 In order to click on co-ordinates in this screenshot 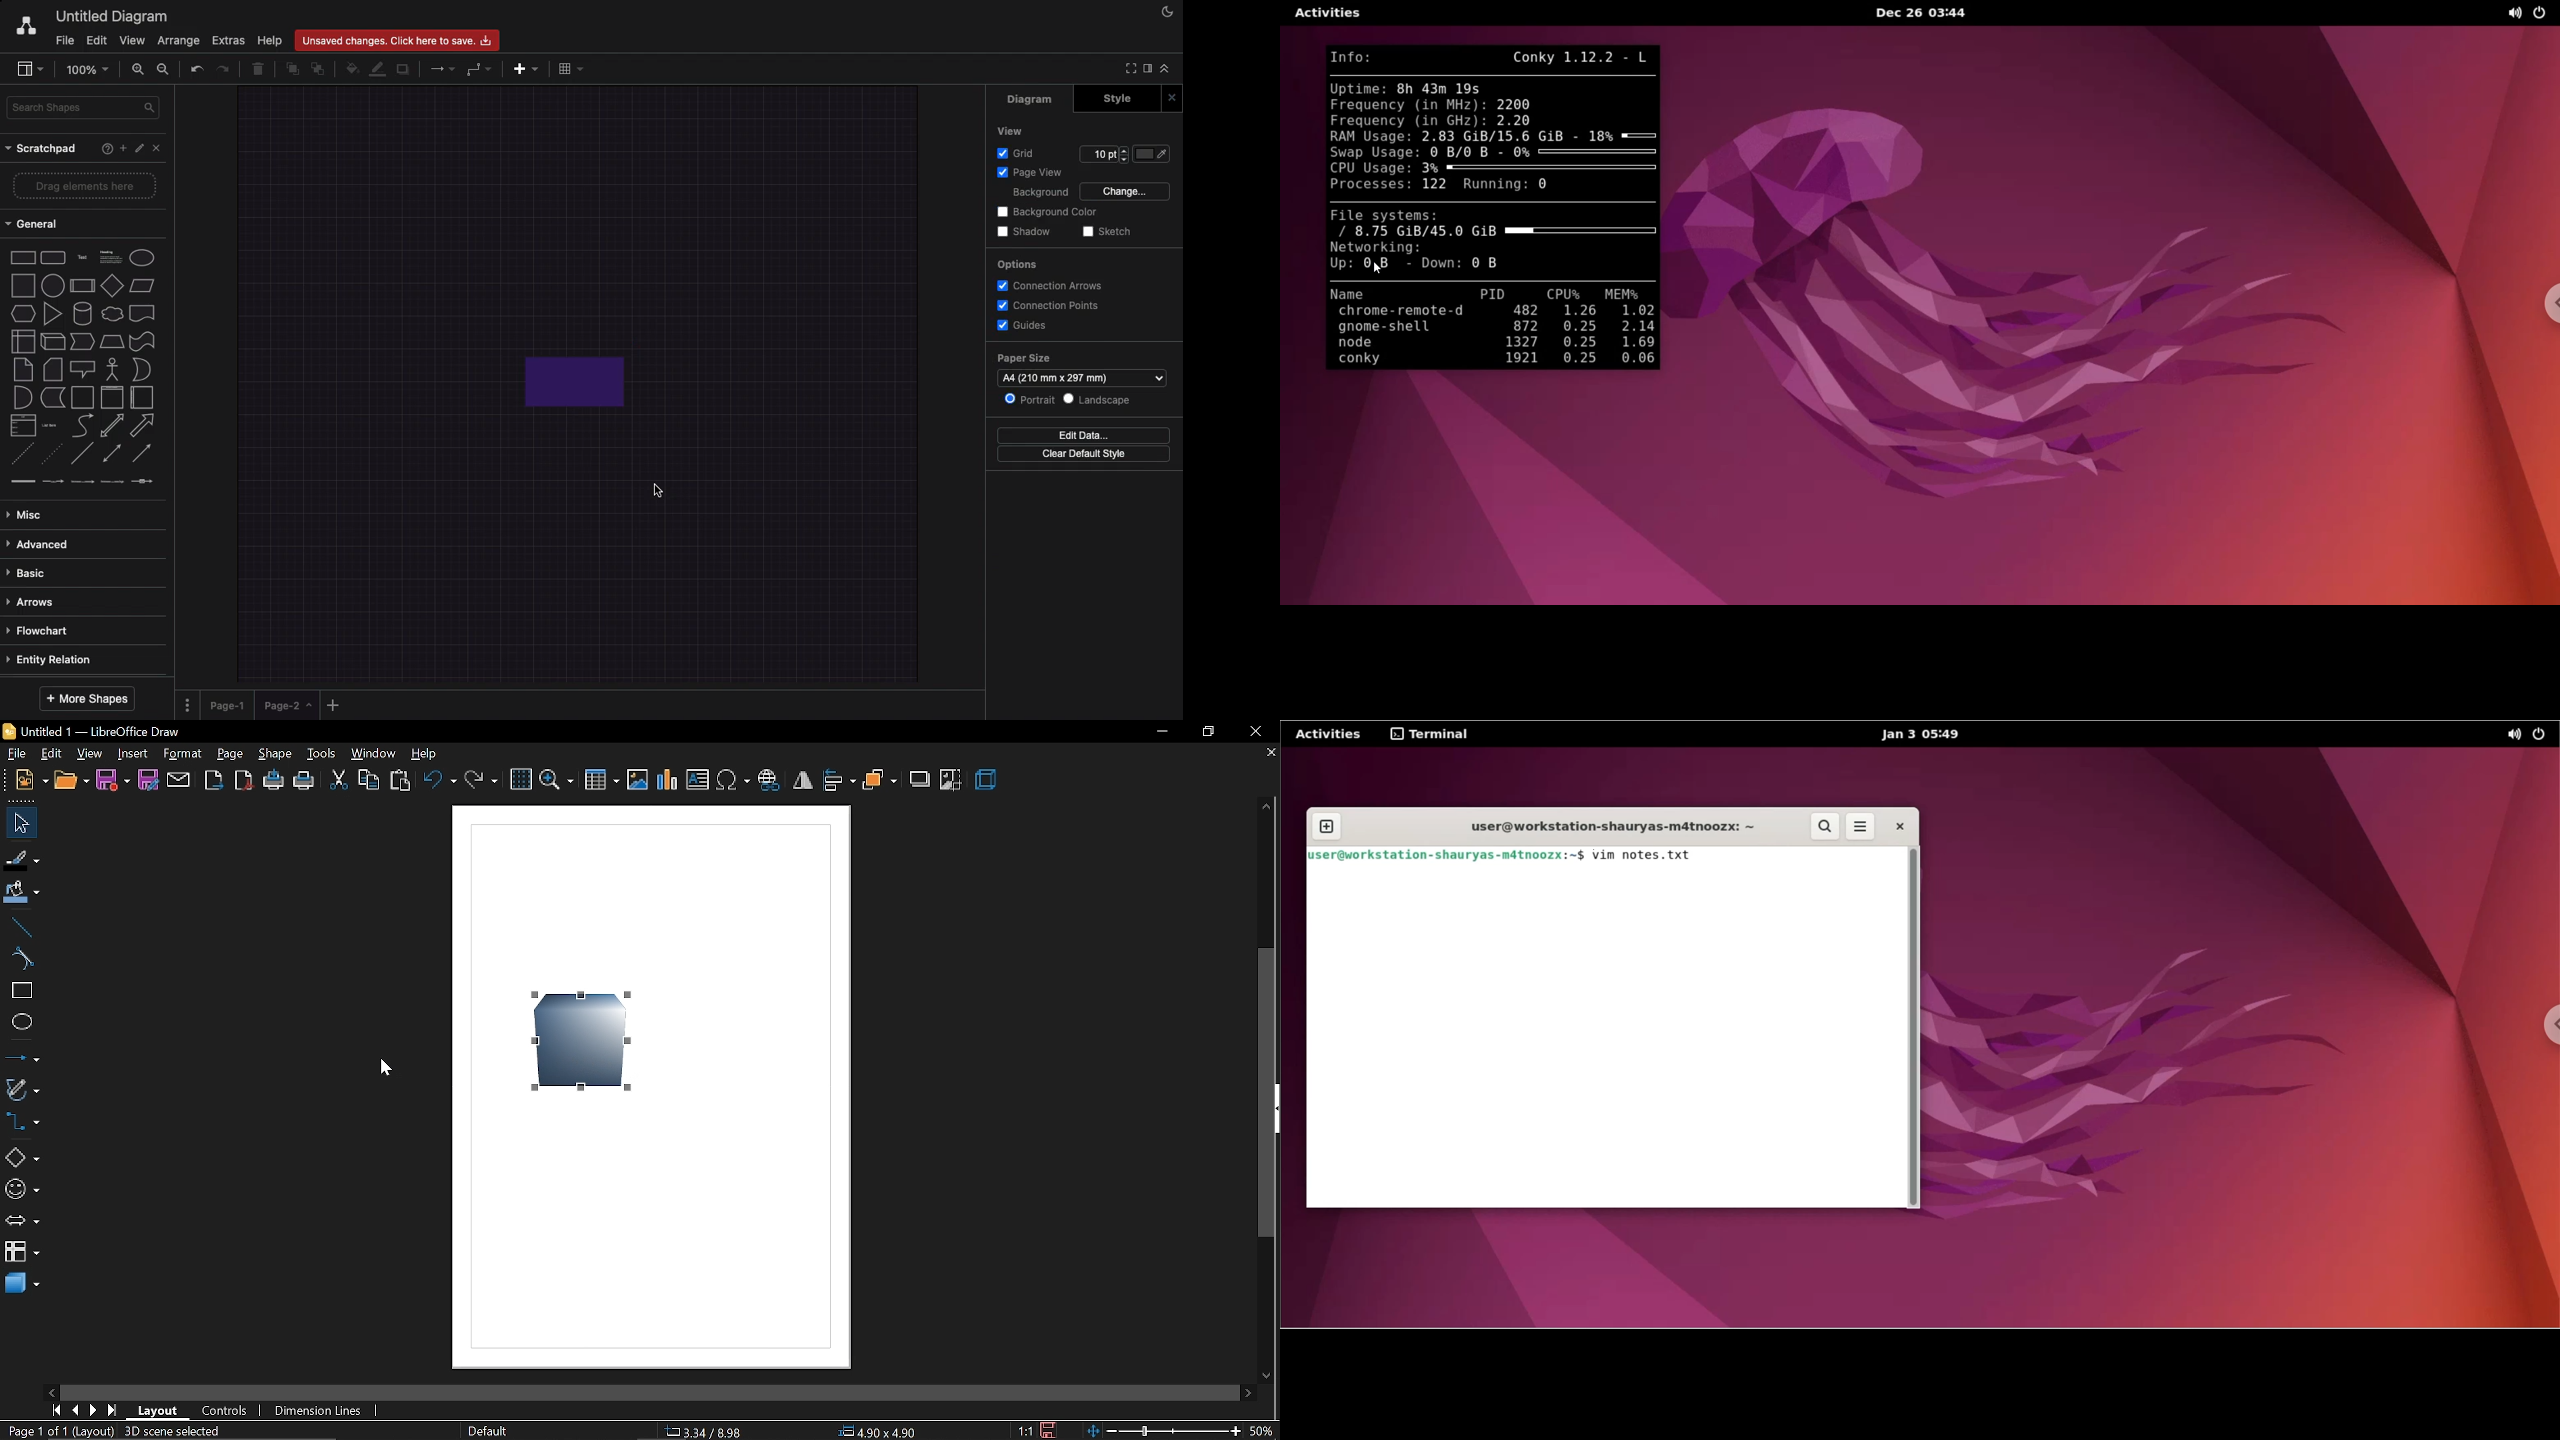, I will do `click(703, 1431)`.